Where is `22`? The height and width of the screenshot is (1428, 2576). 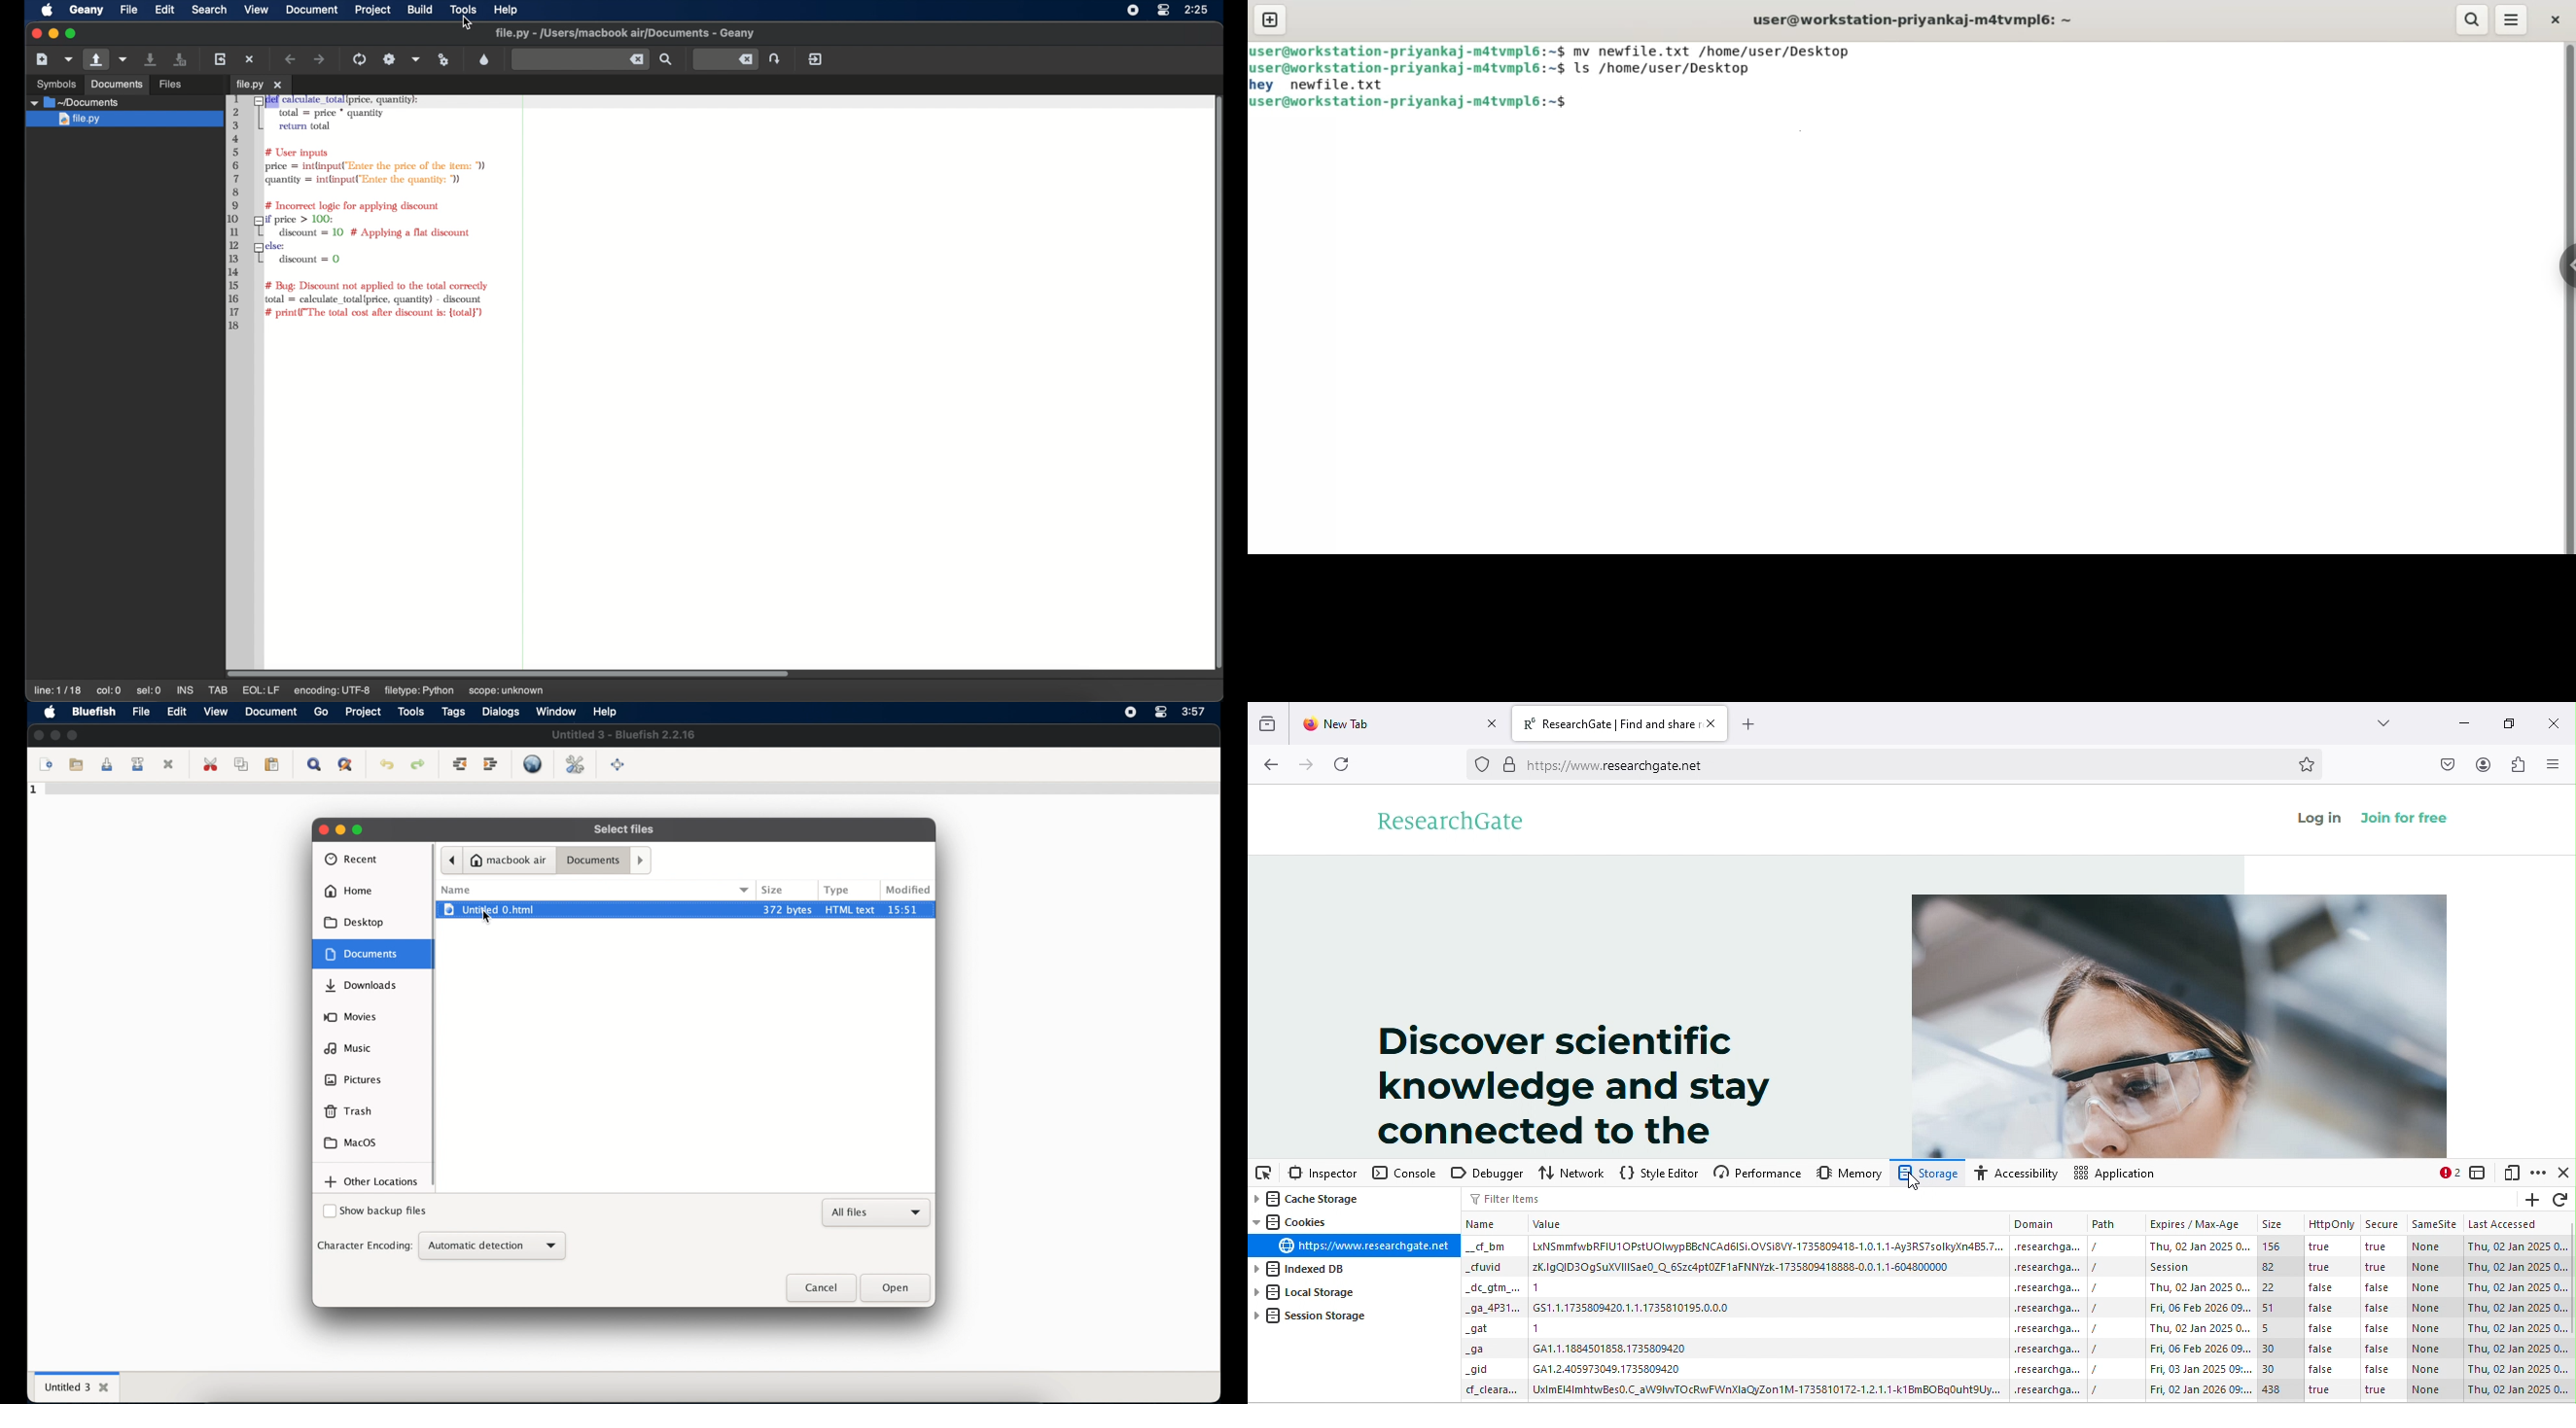 22 is located at coordinates (2270, 1287).